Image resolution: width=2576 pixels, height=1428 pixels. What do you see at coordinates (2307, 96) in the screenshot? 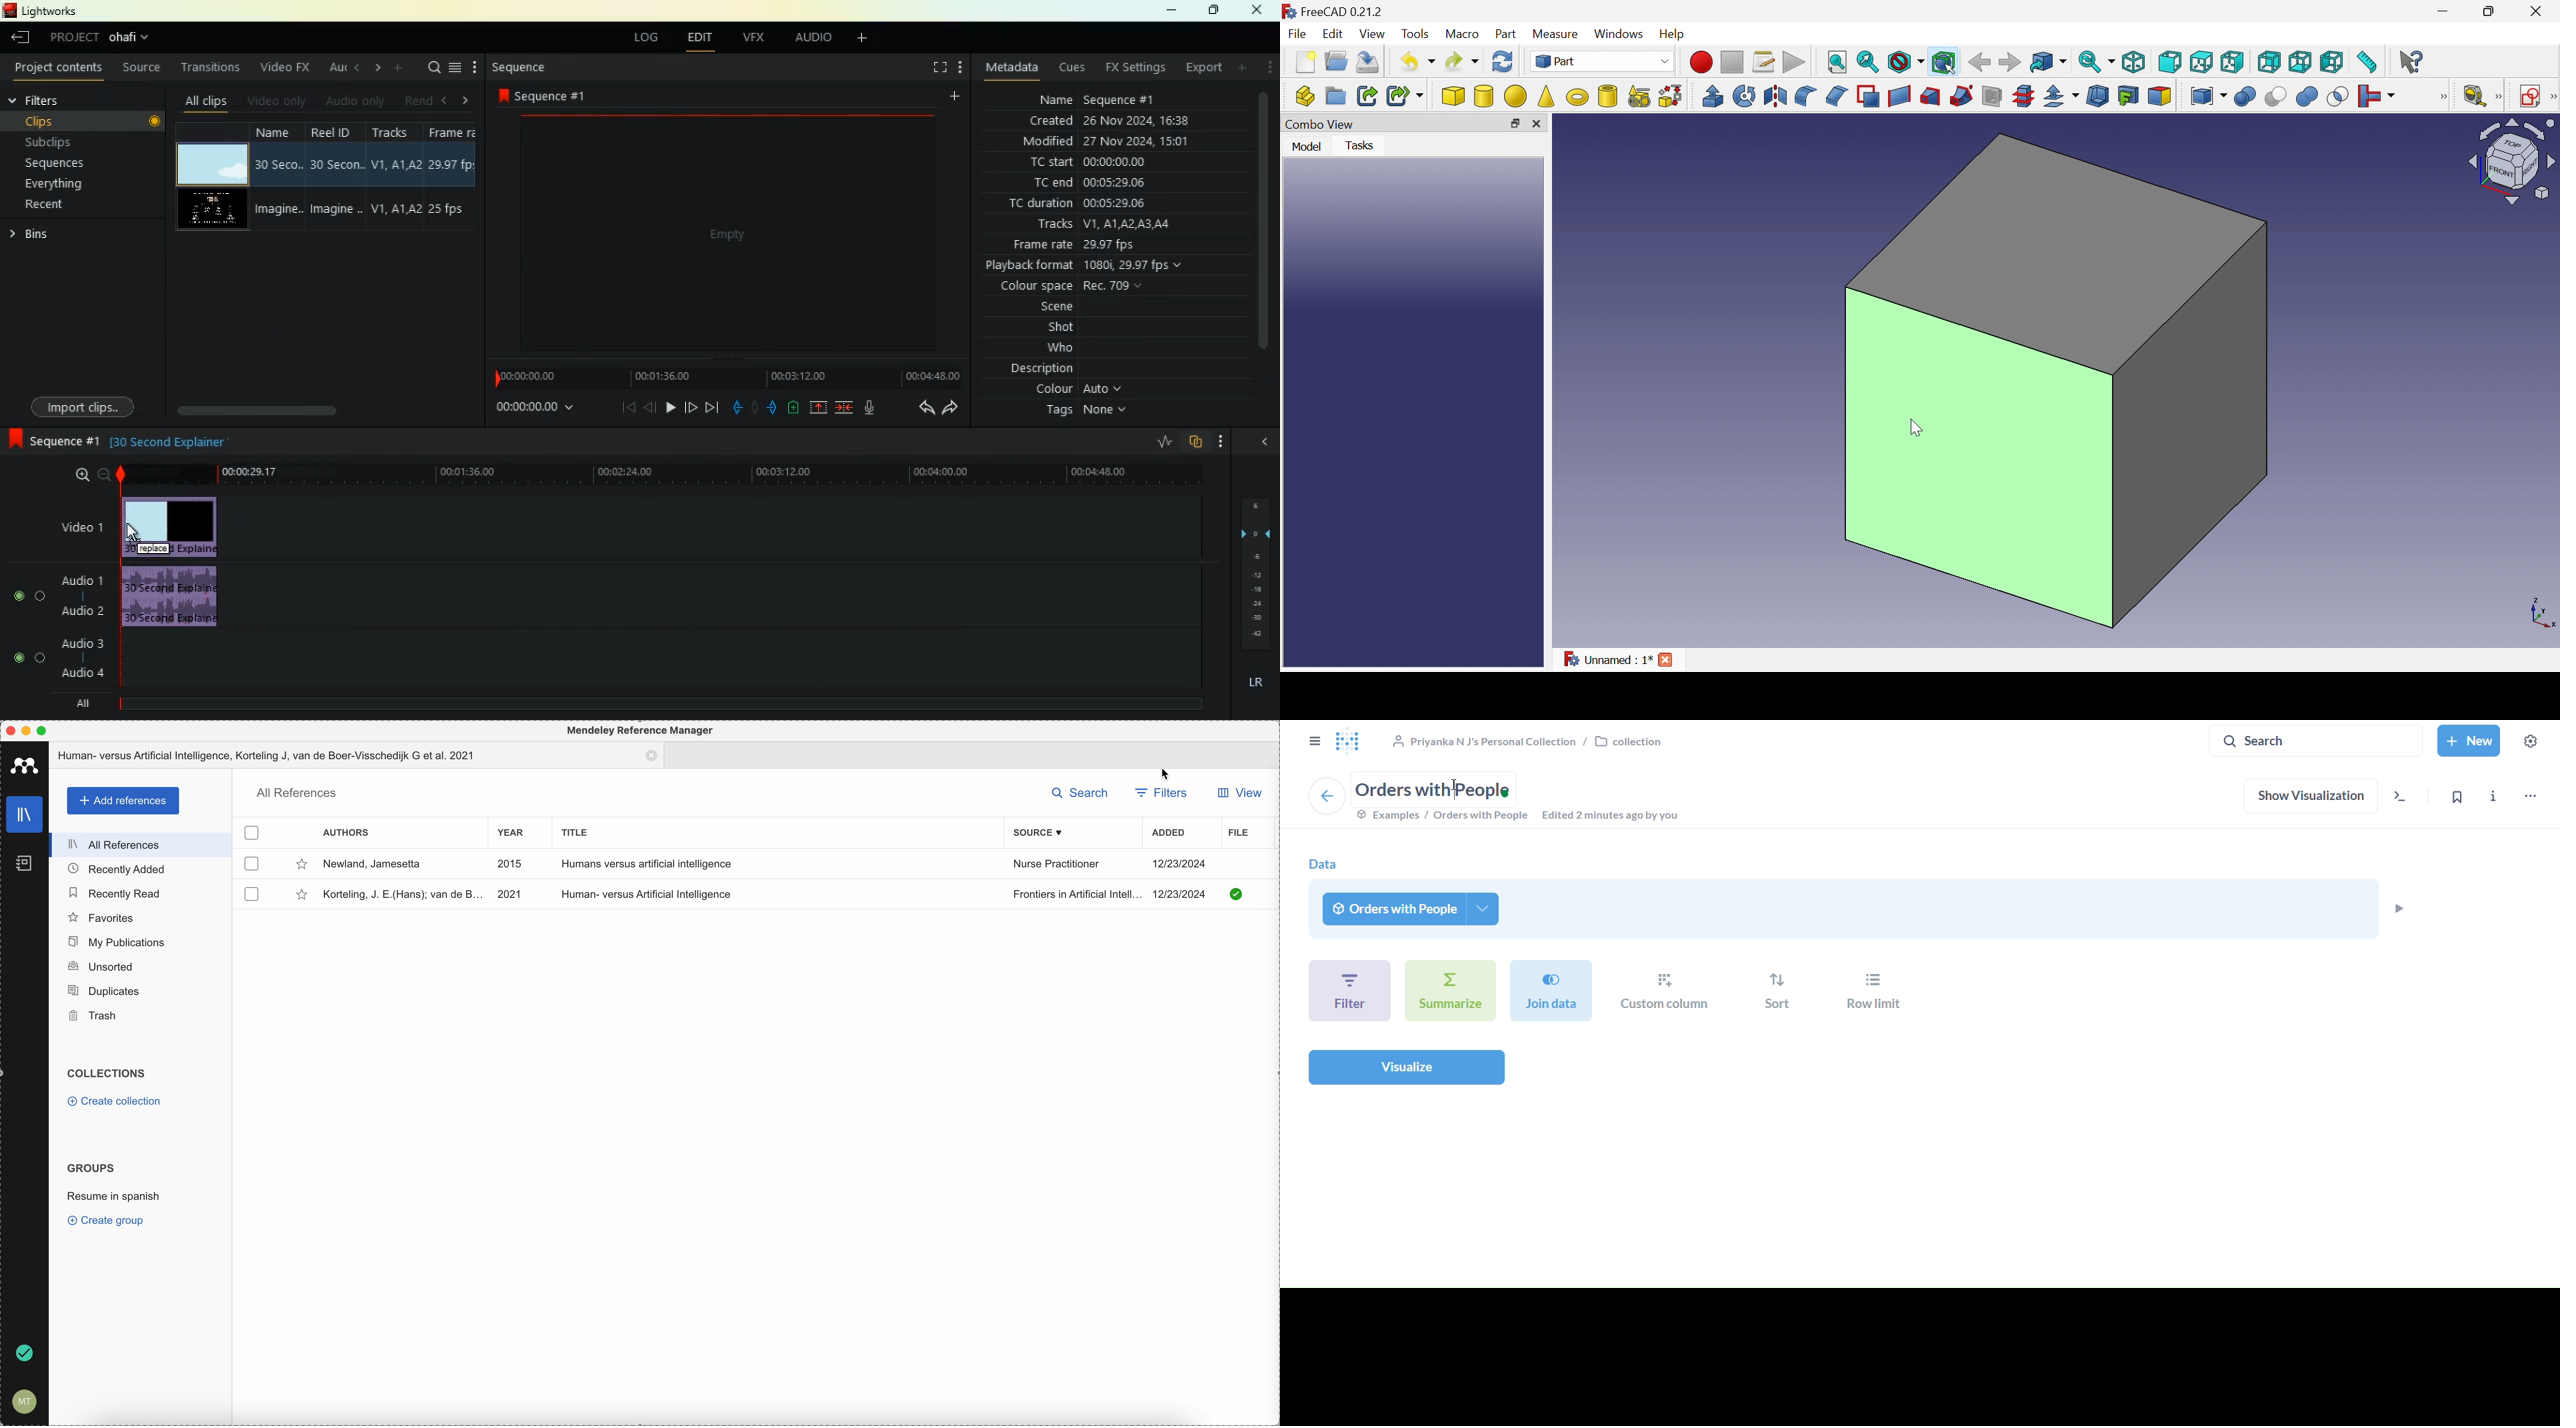
I see `Union` at bounding box center [2307, 96].